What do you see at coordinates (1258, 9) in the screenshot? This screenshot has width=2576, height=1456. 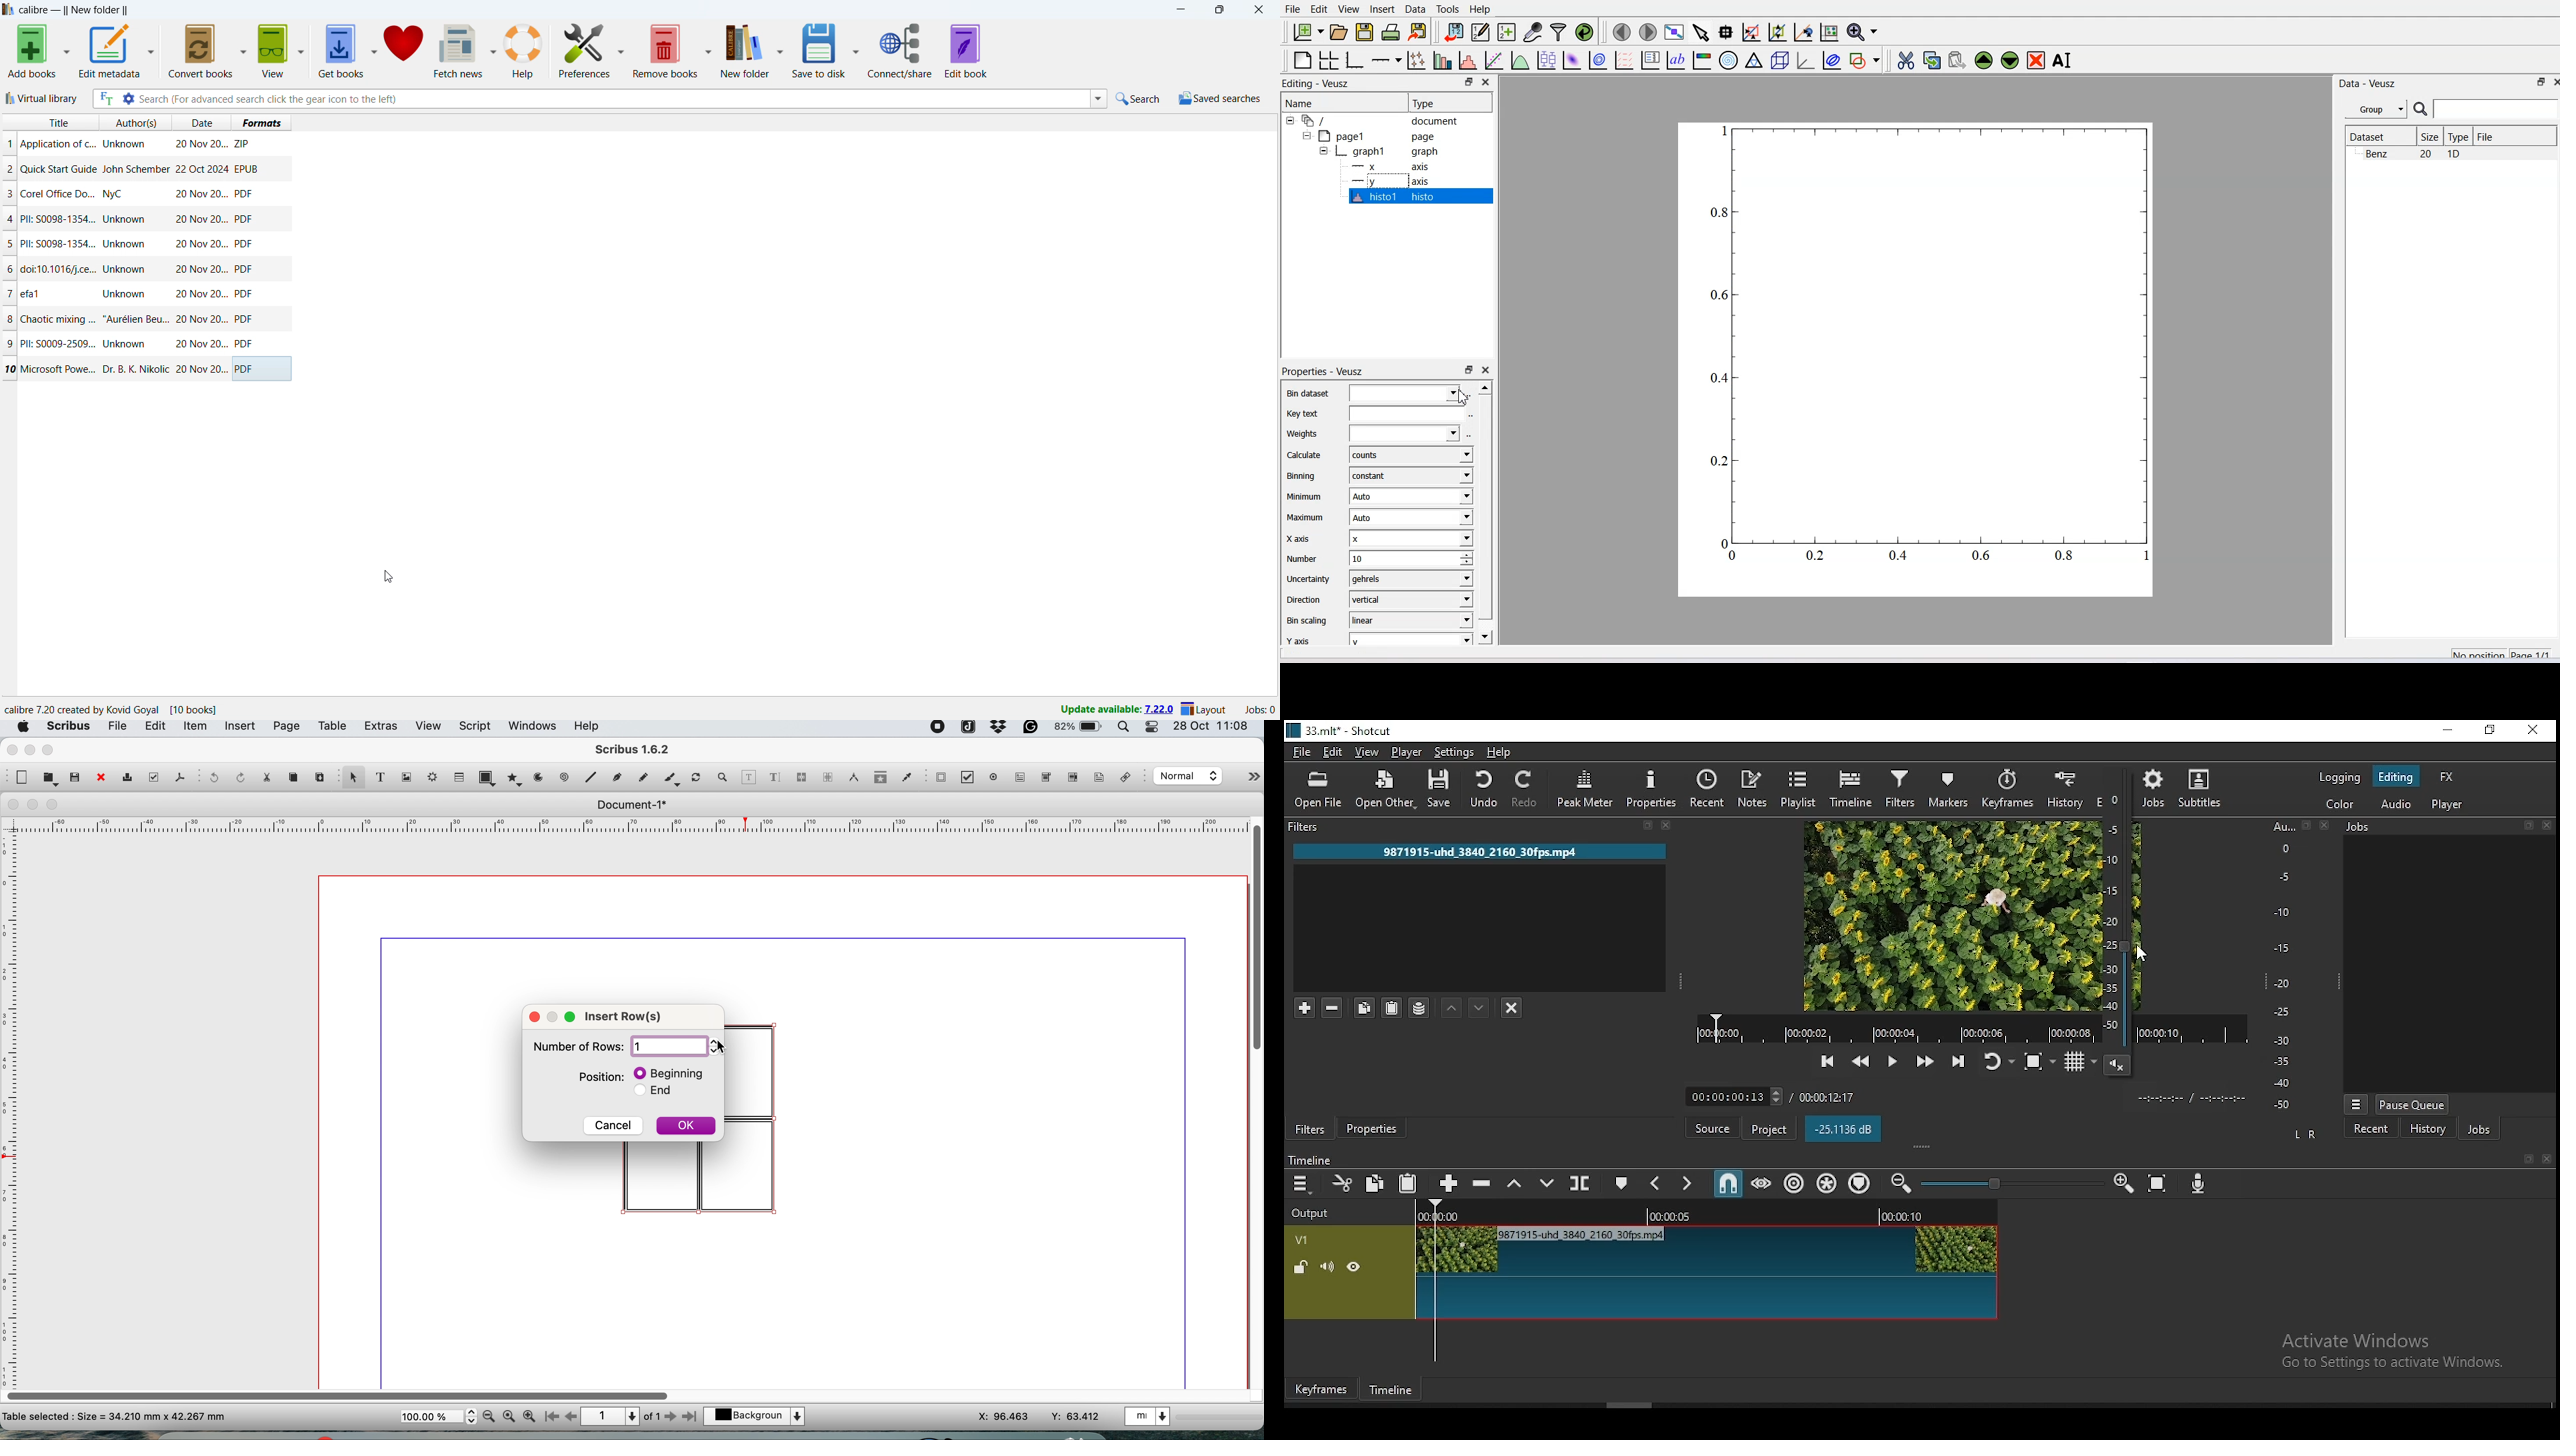 I see `close` at bounding box center [1258, 9].